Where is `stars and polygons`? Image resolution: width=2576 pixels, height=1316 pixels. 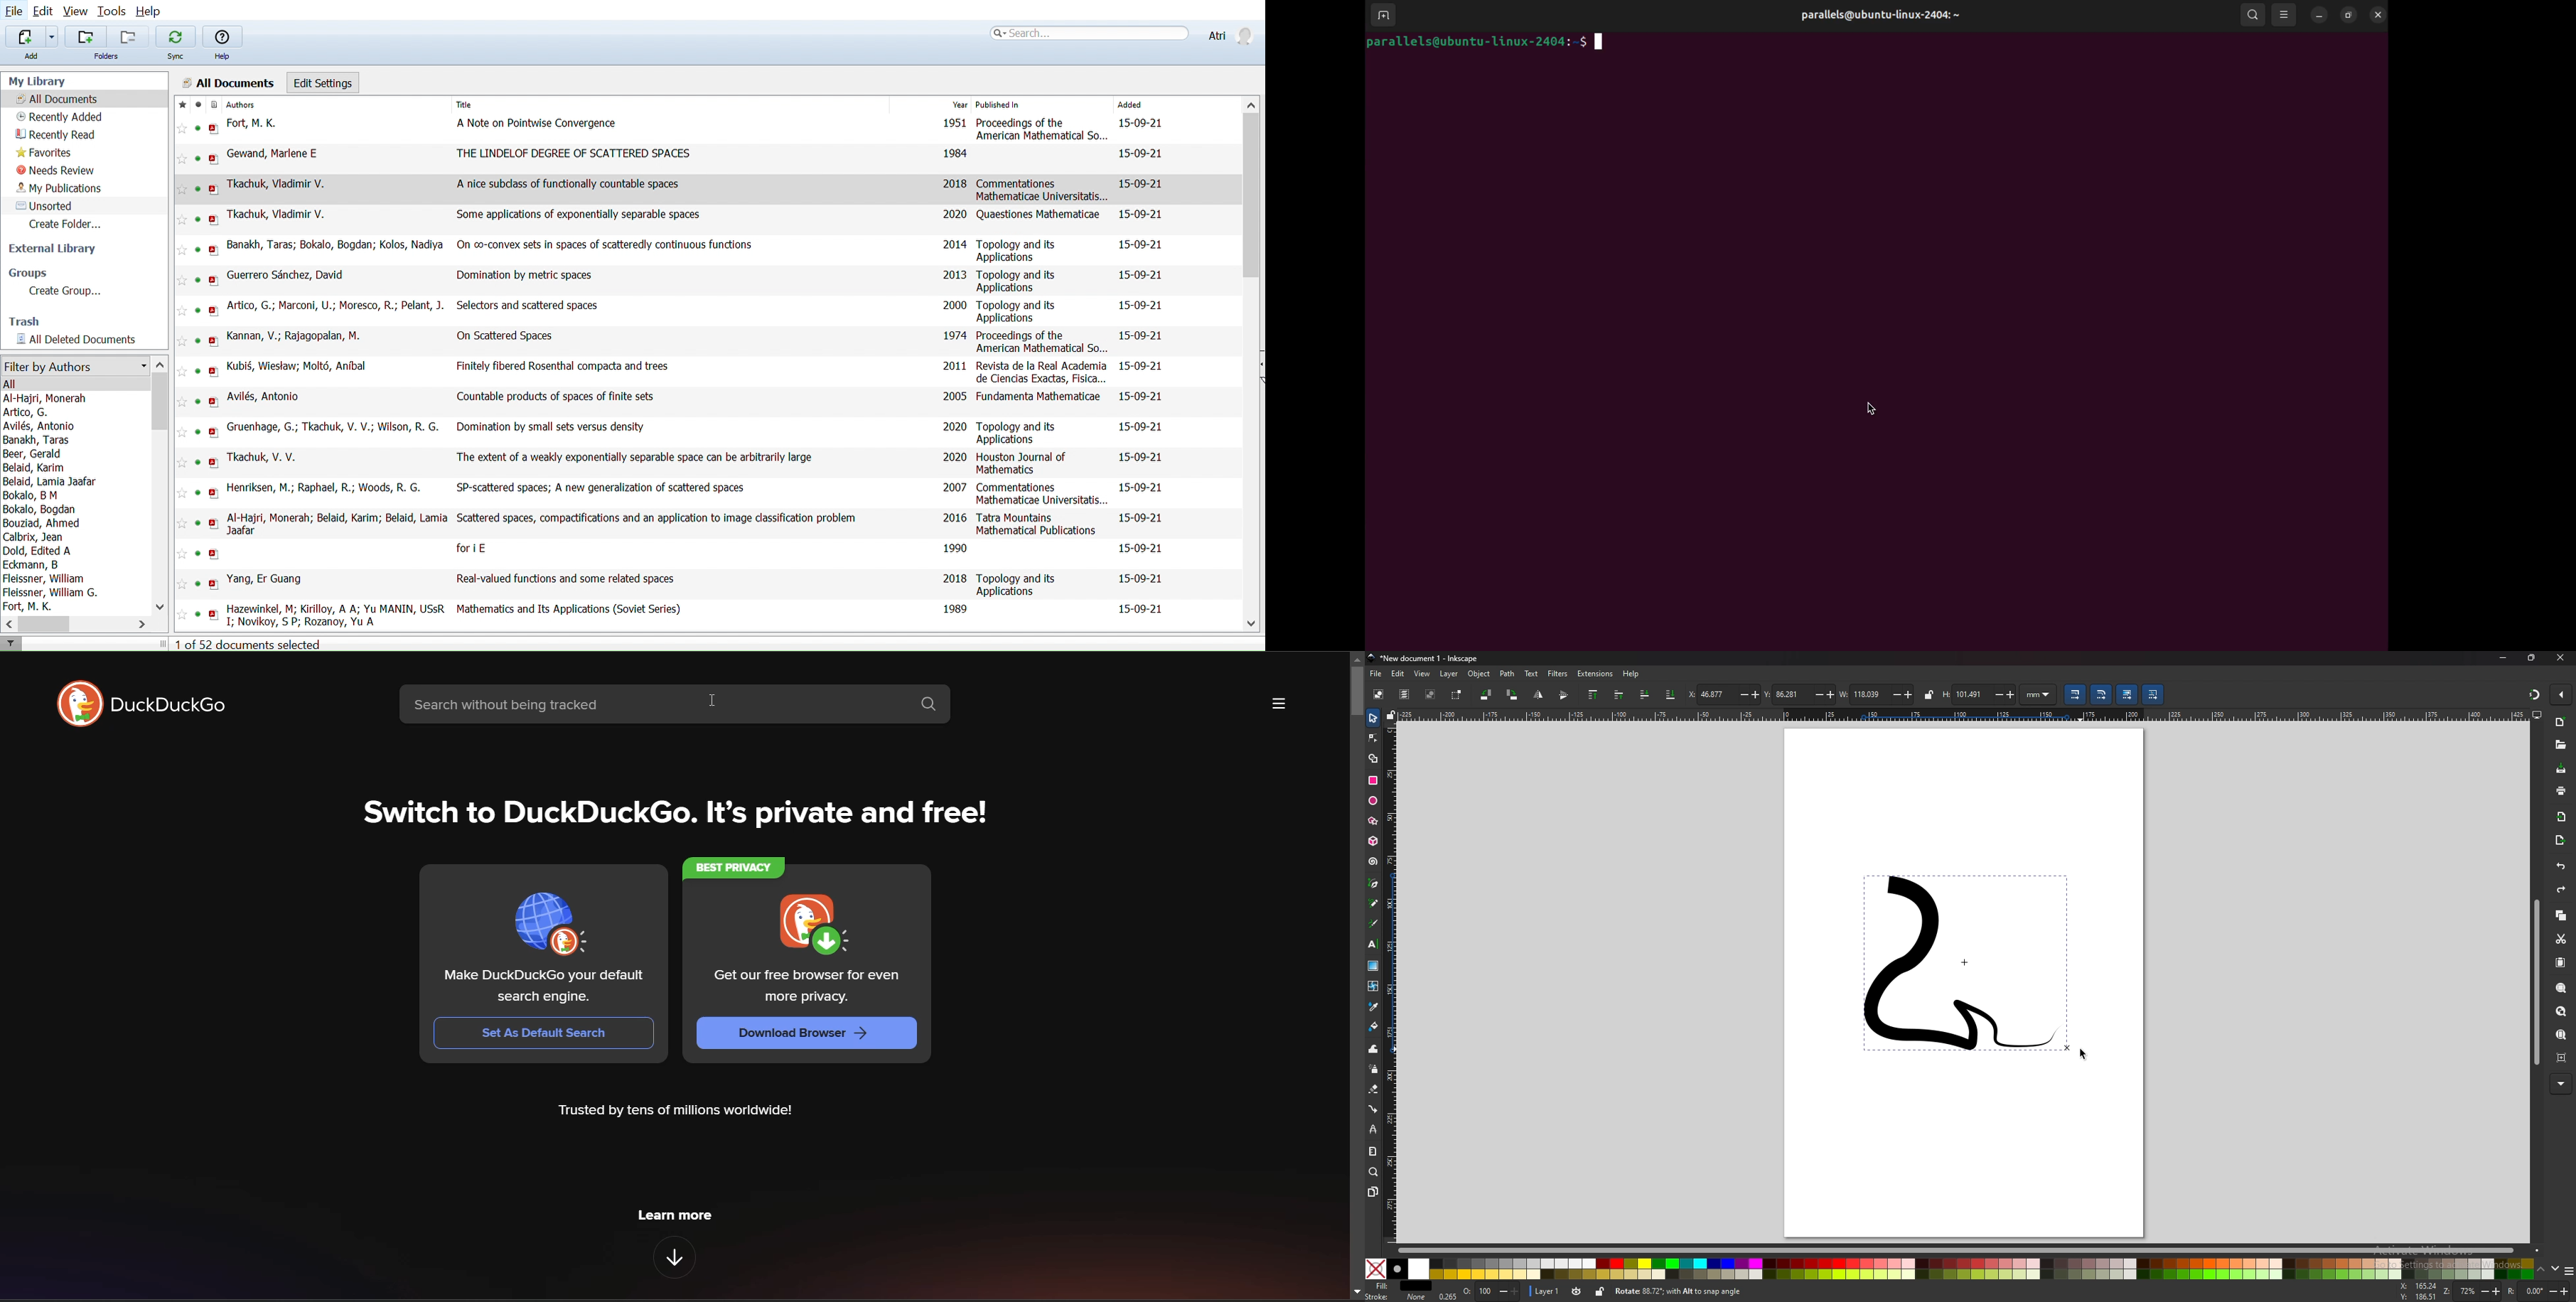 stars and polygons is located at coordinates (1373, 821).